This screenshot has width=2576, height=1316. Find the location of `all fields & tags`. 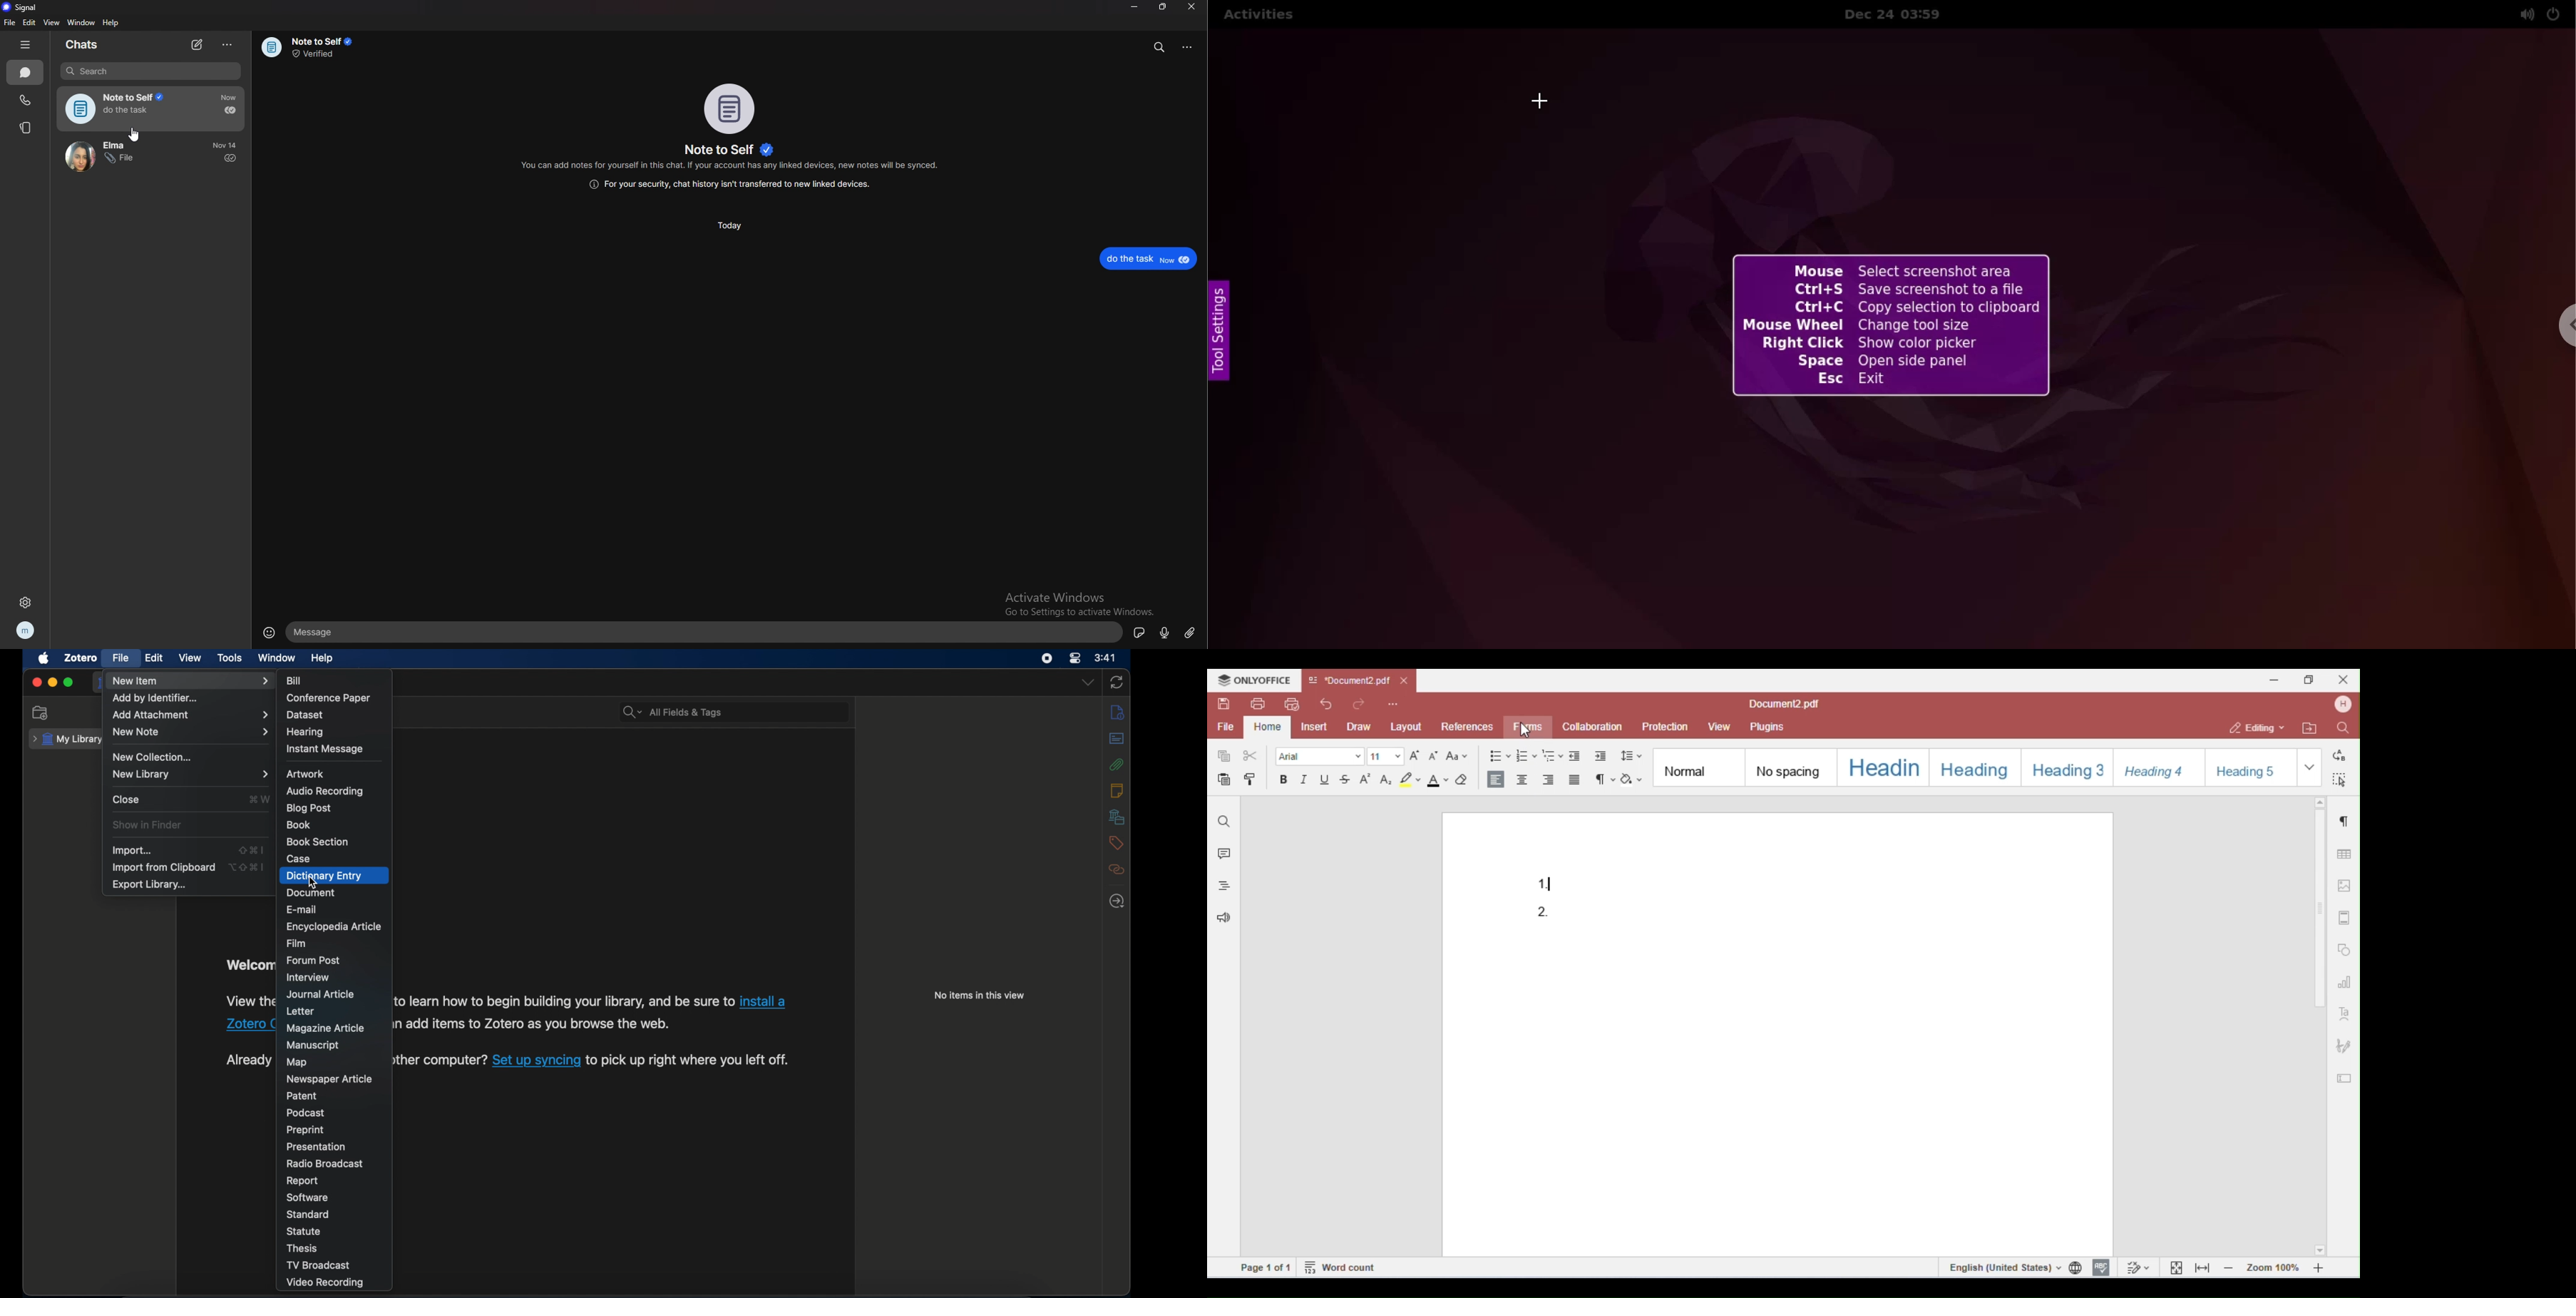

all fields & tags is located at coordinates (673, 712).